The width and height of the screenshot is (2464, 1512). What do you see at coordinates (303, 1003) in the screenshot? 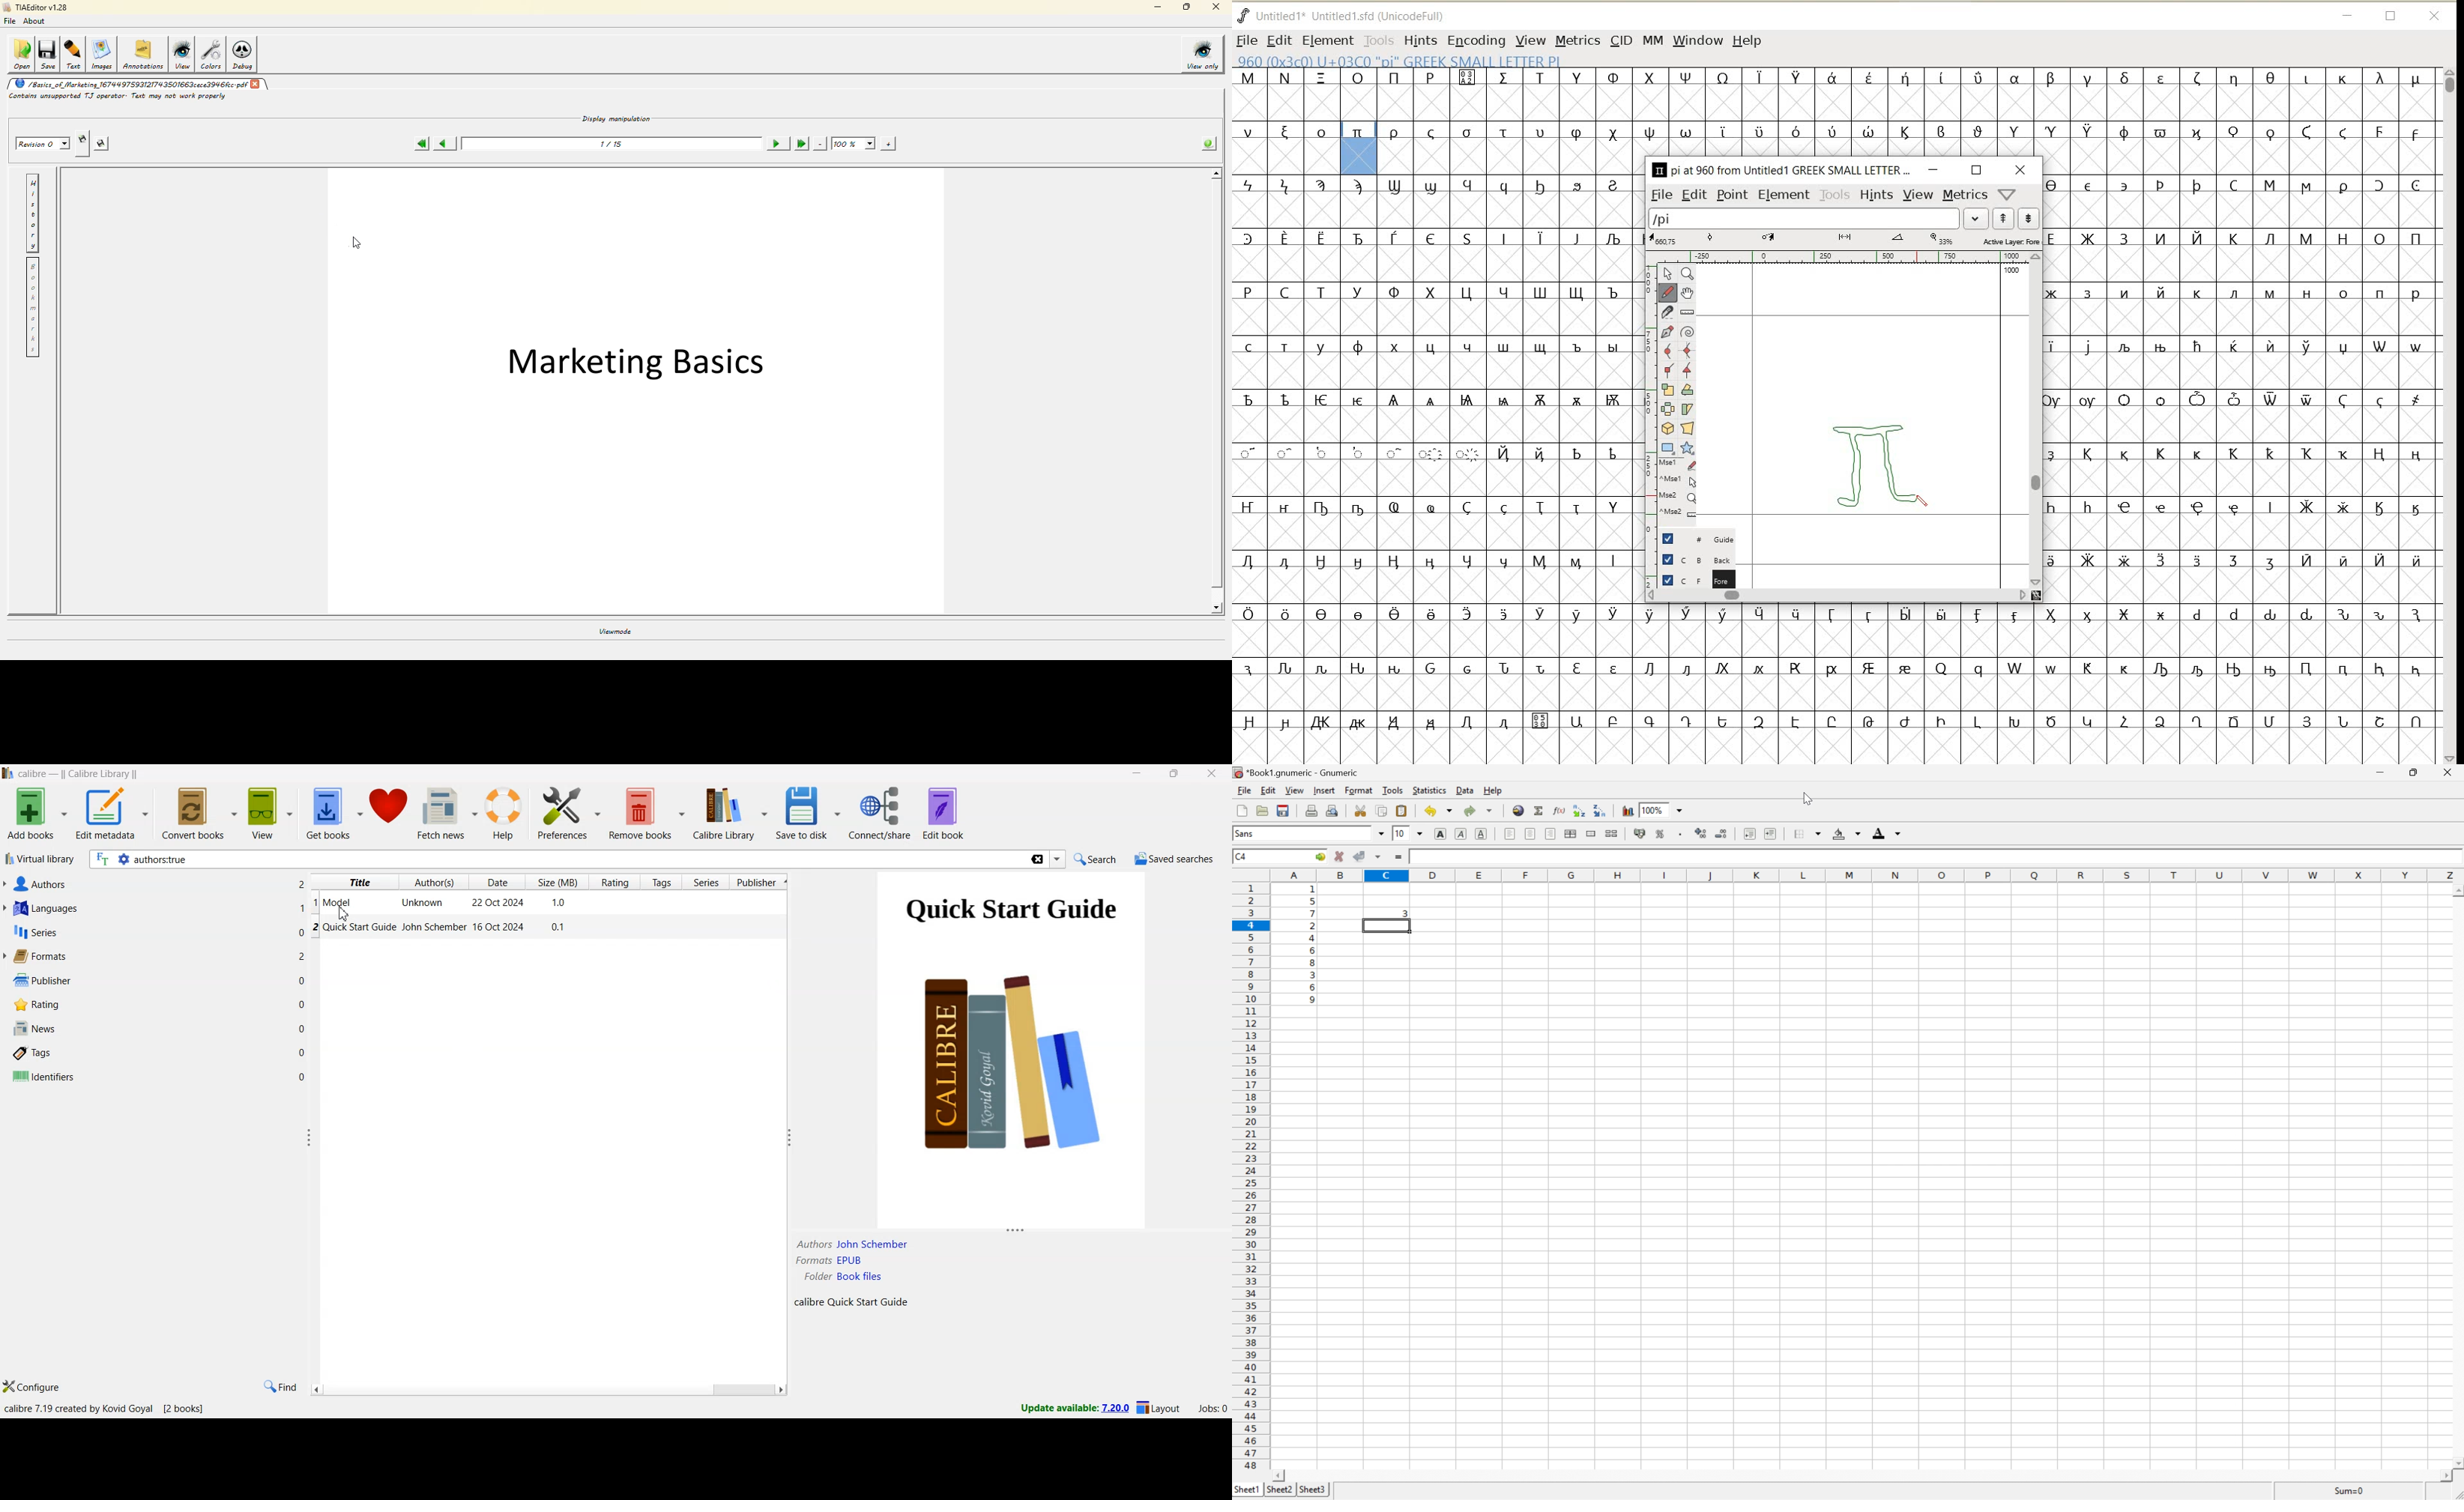
I see `0` at bounding box center [303, 1003].